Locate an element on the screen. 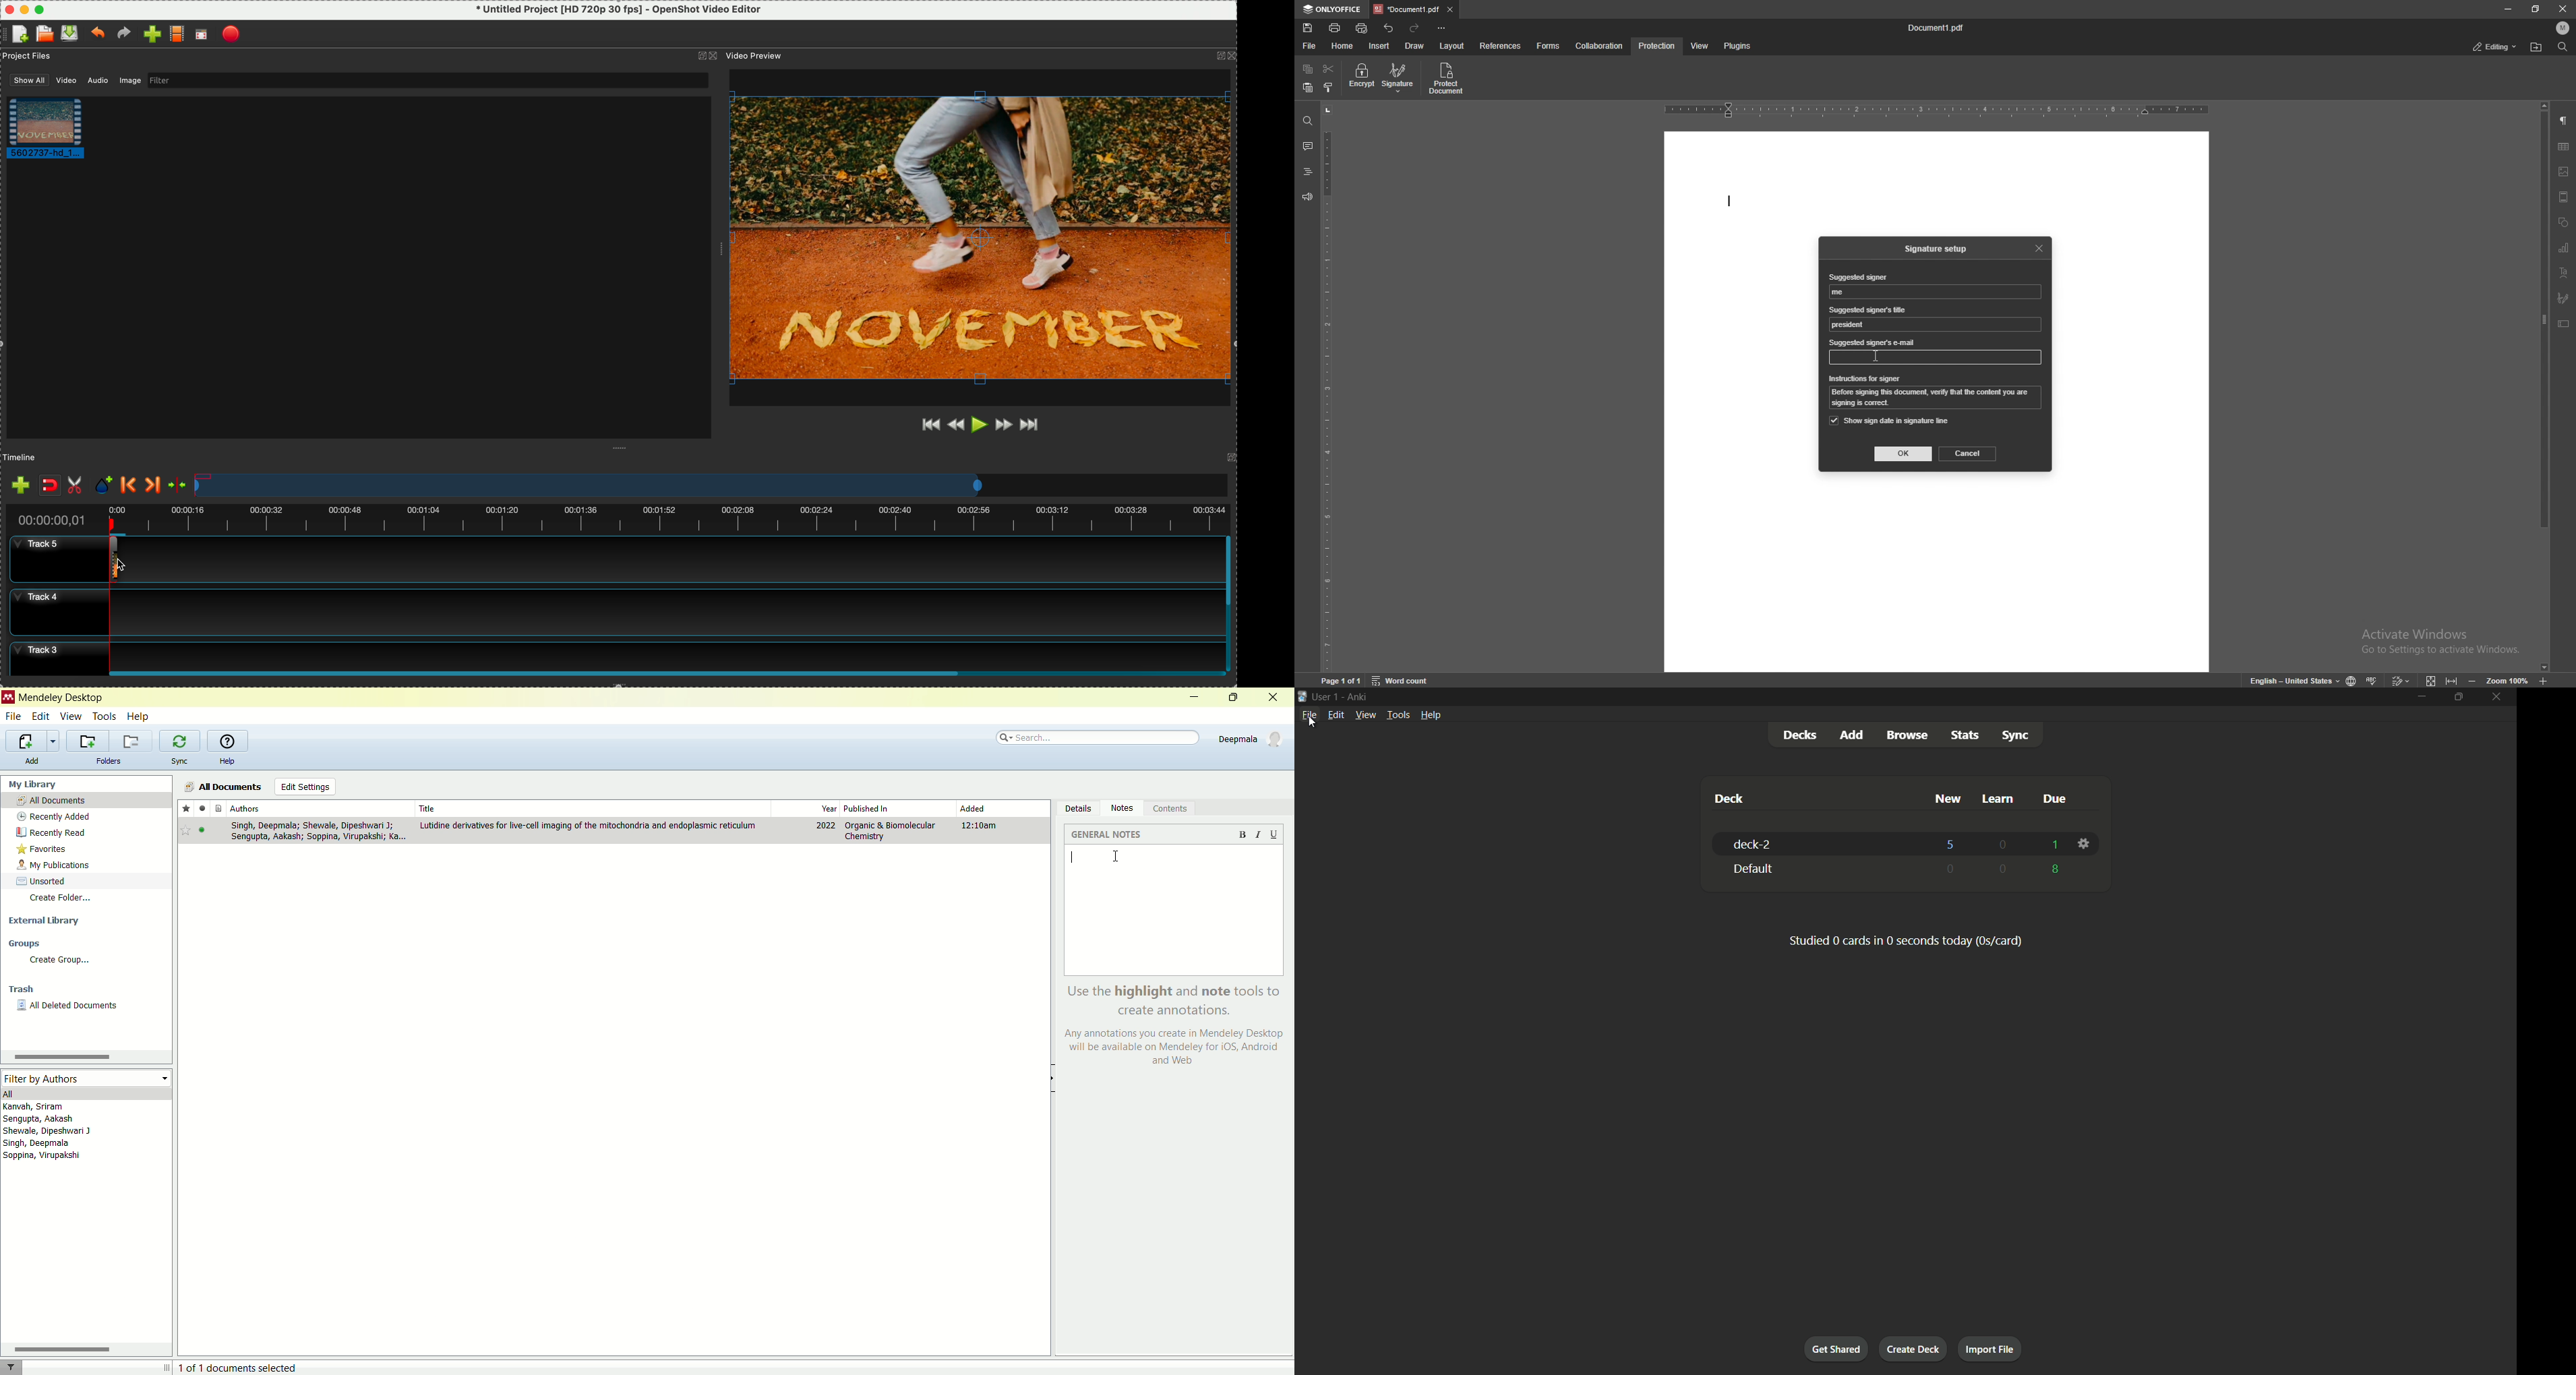  Mendeley desktop is located at coordinates (63, 698).